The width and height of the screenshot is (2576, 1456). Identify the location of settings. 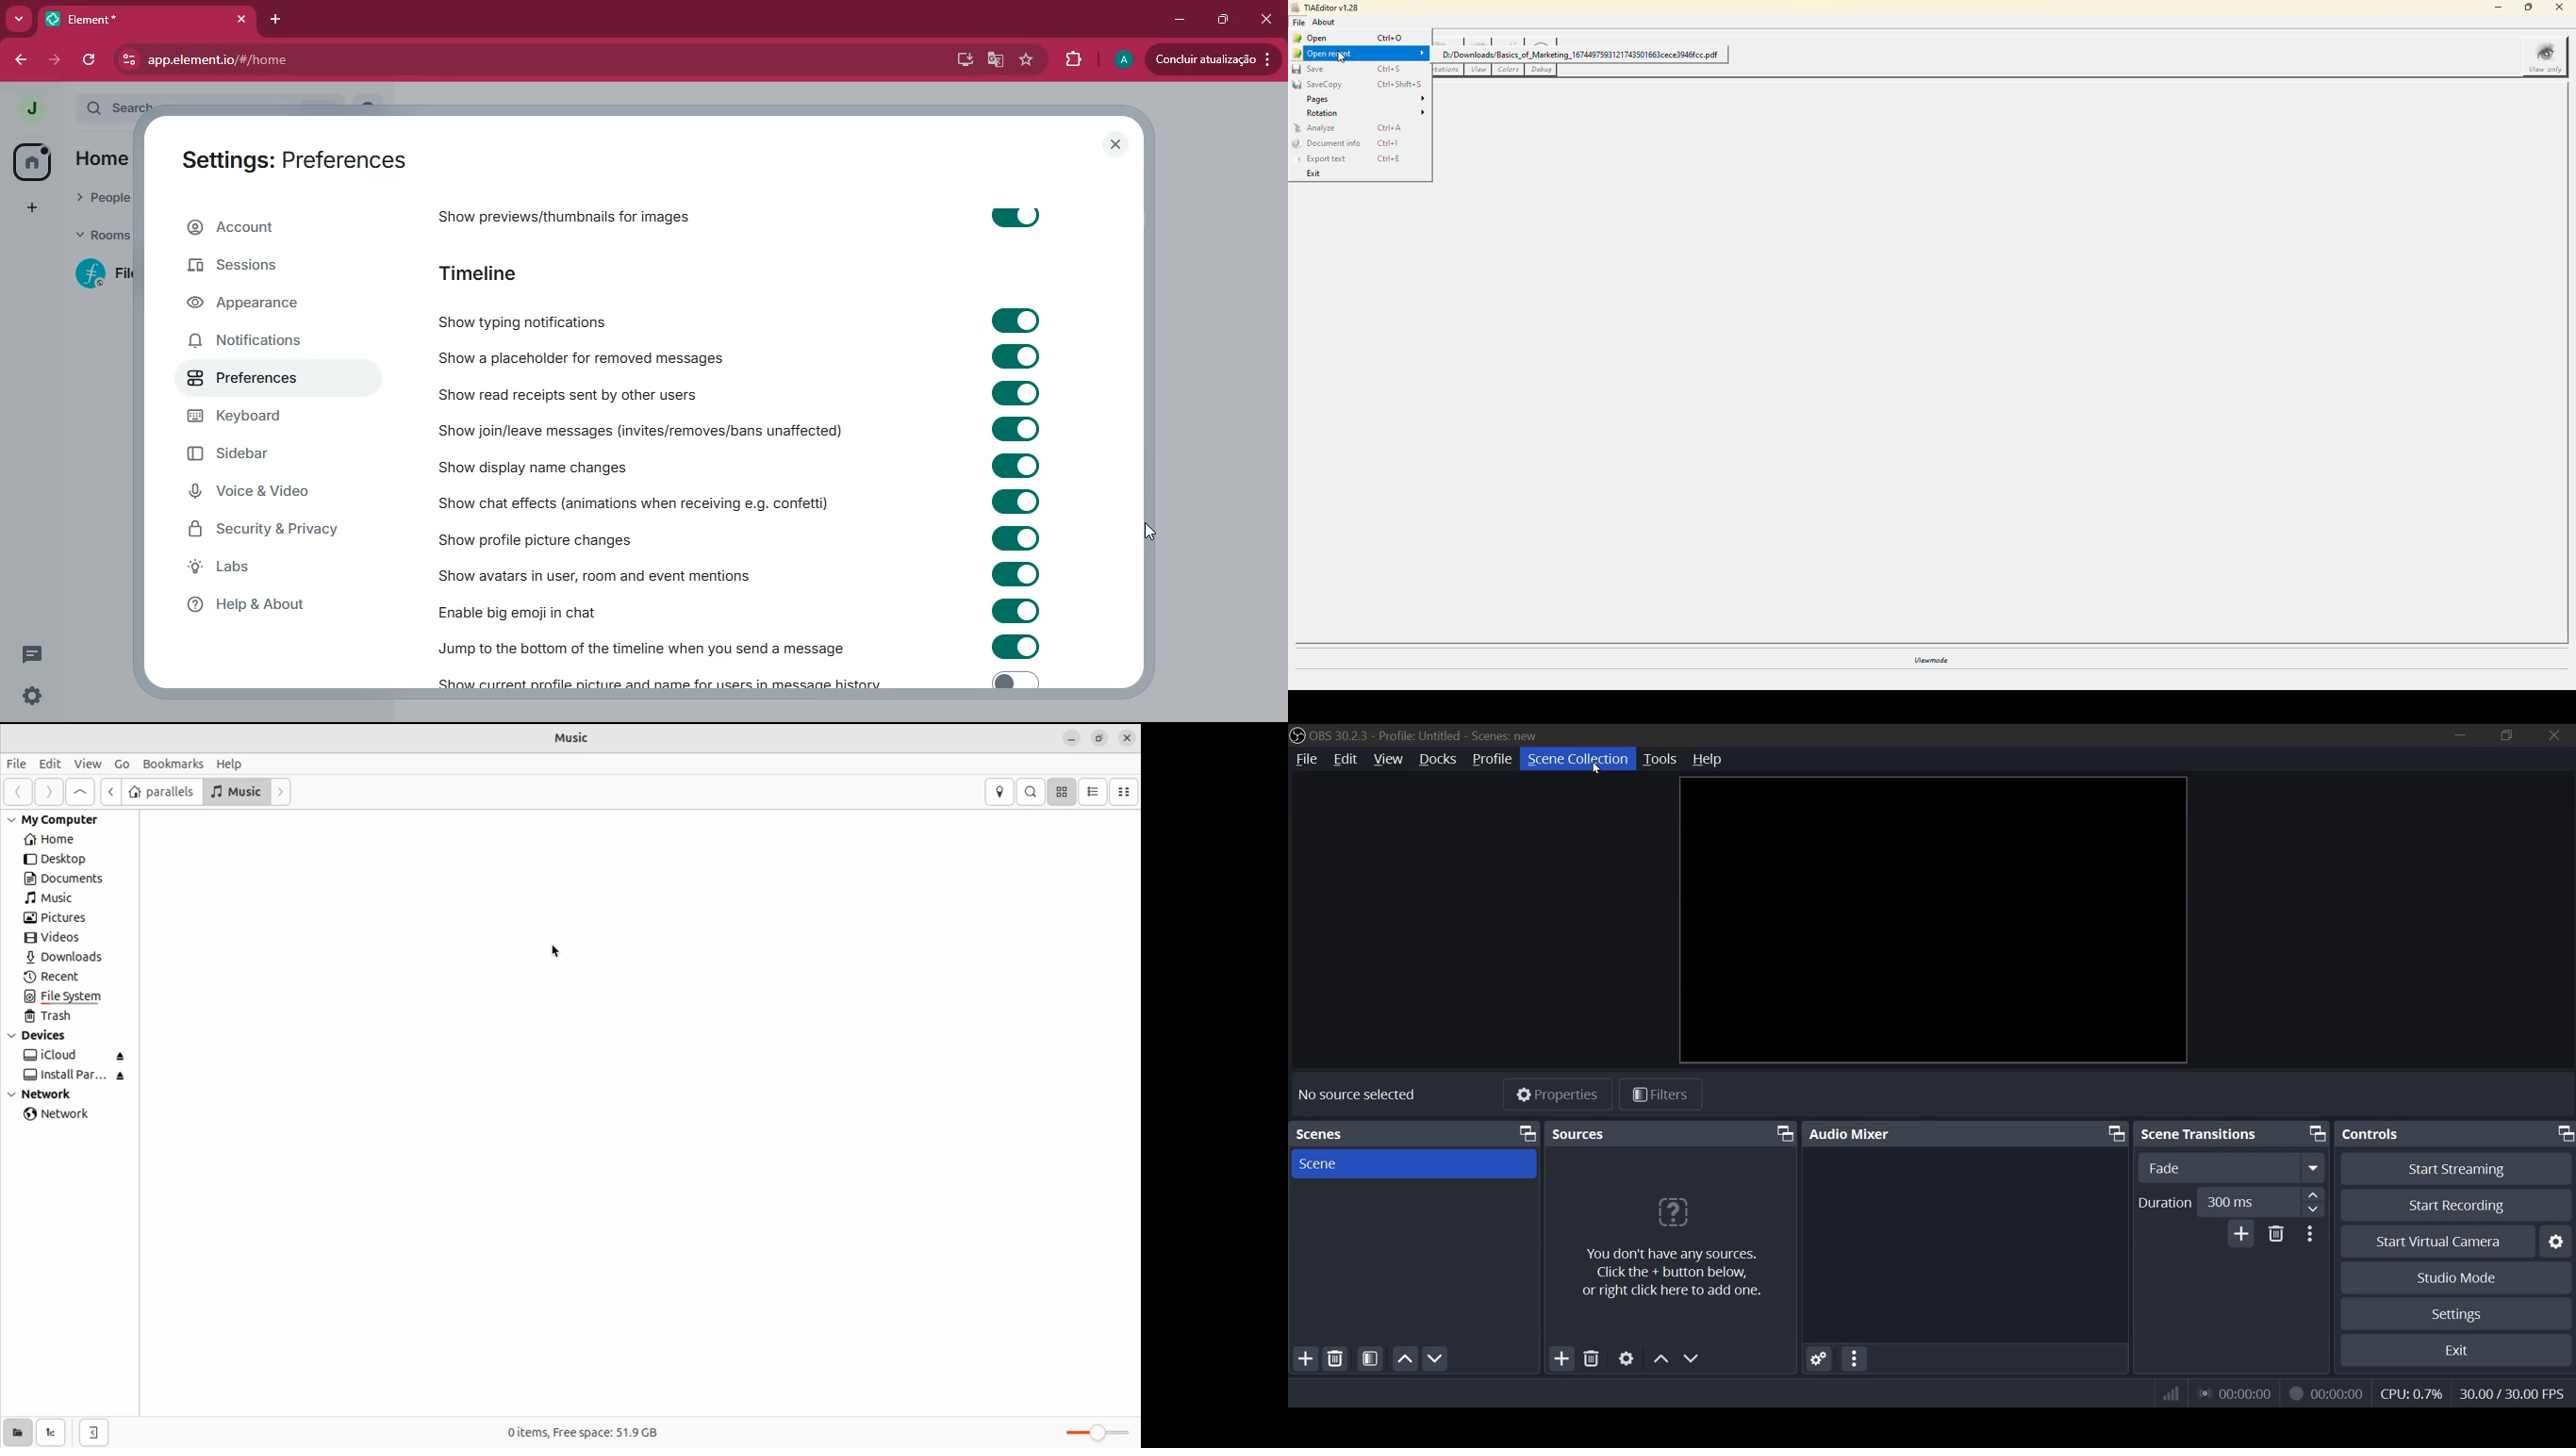
(2558, 1242).